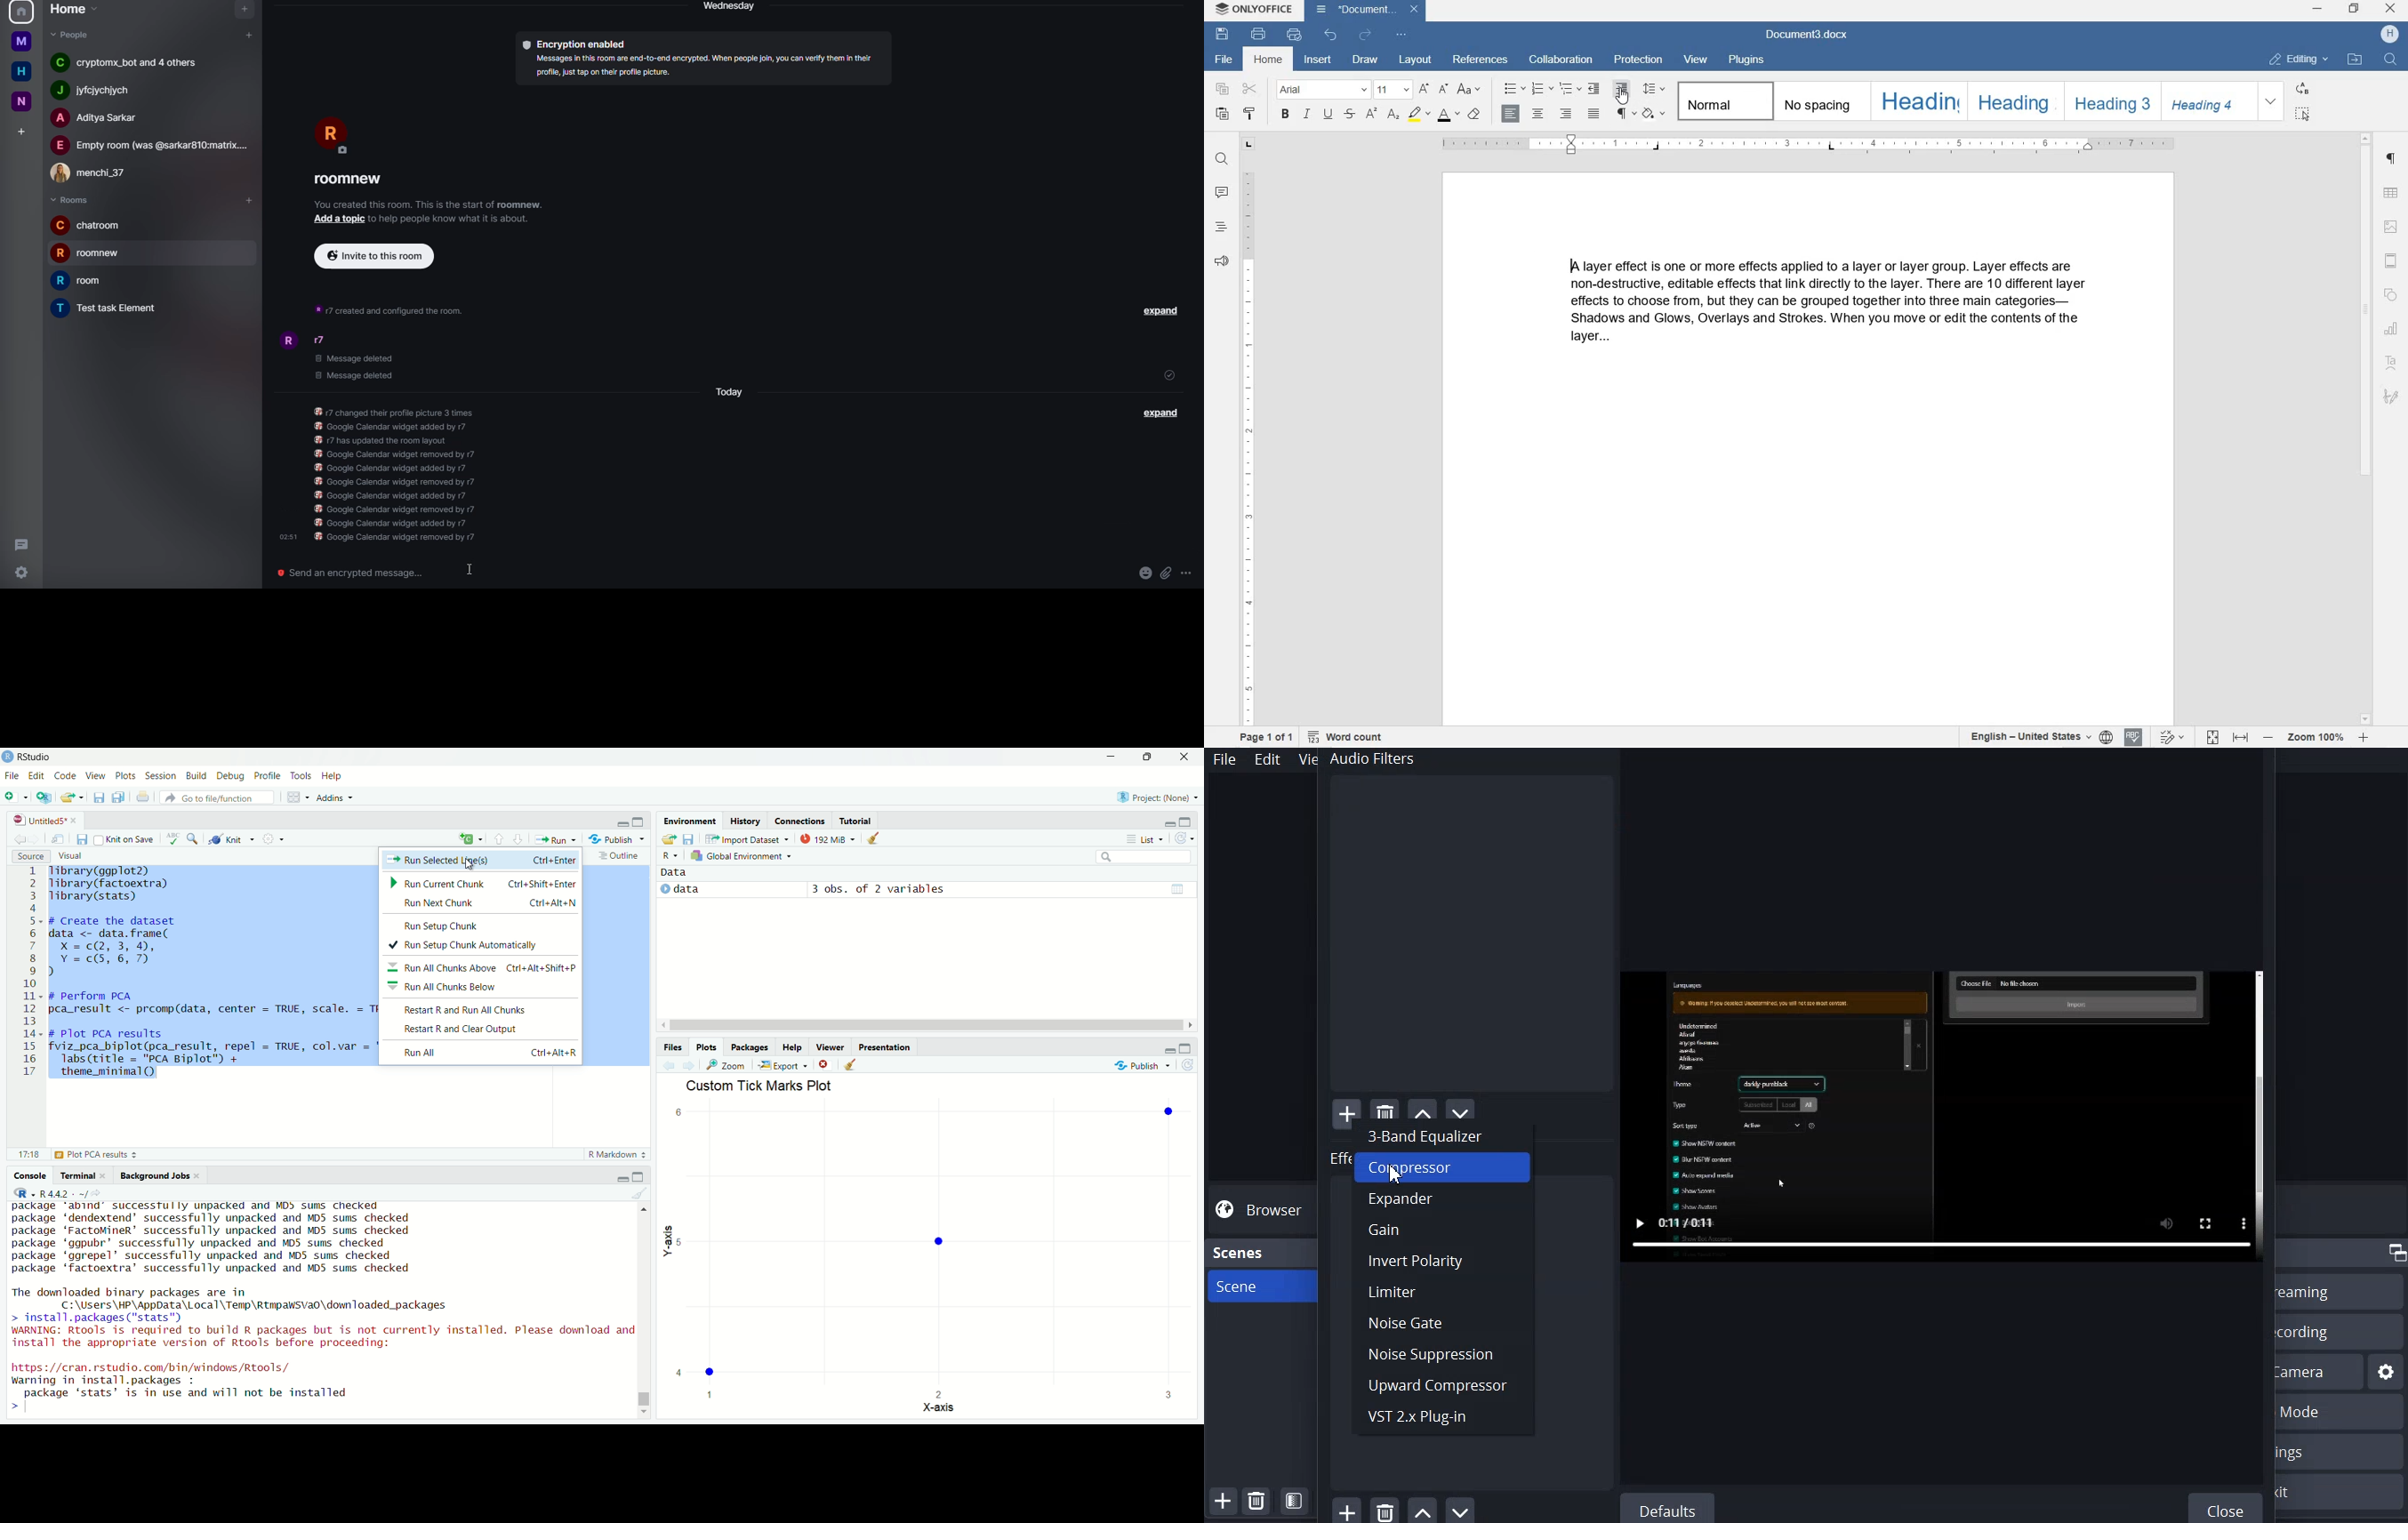 The width and height of the screenshot is (2408, 1540). I want to click on Start Streaming, so click(2340, 1291).